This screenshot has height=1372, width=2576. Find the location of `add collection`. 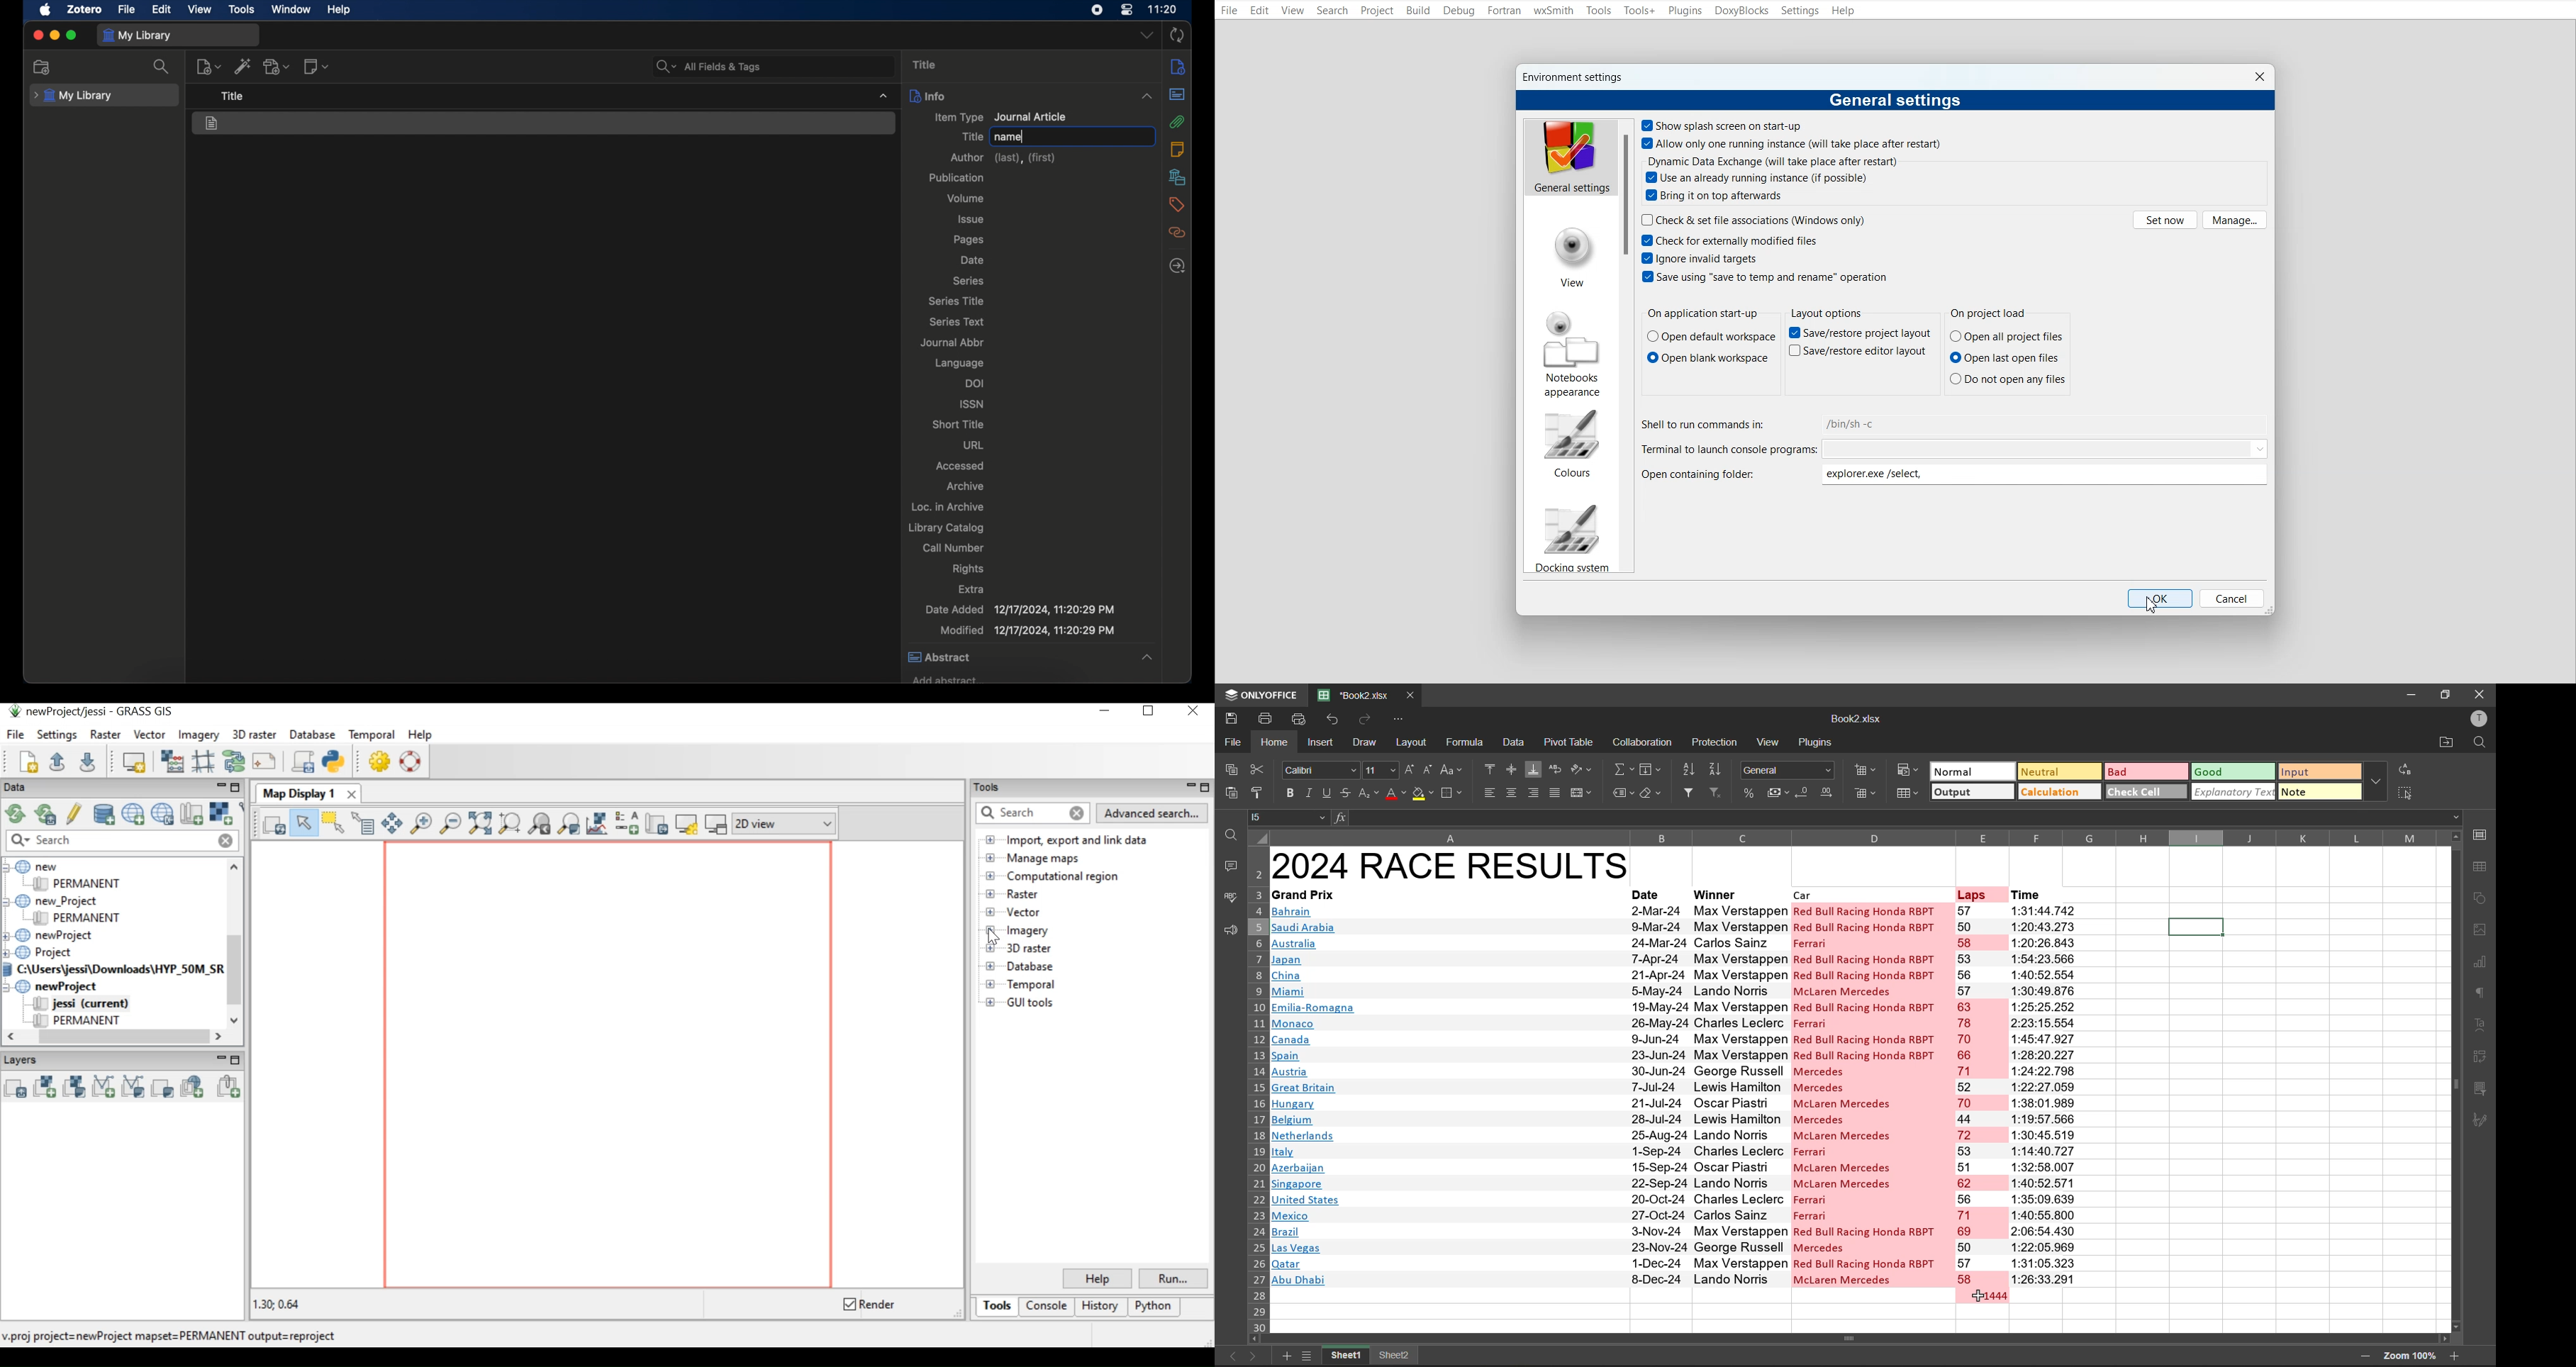

add collection is located at coordinates (42, 68).